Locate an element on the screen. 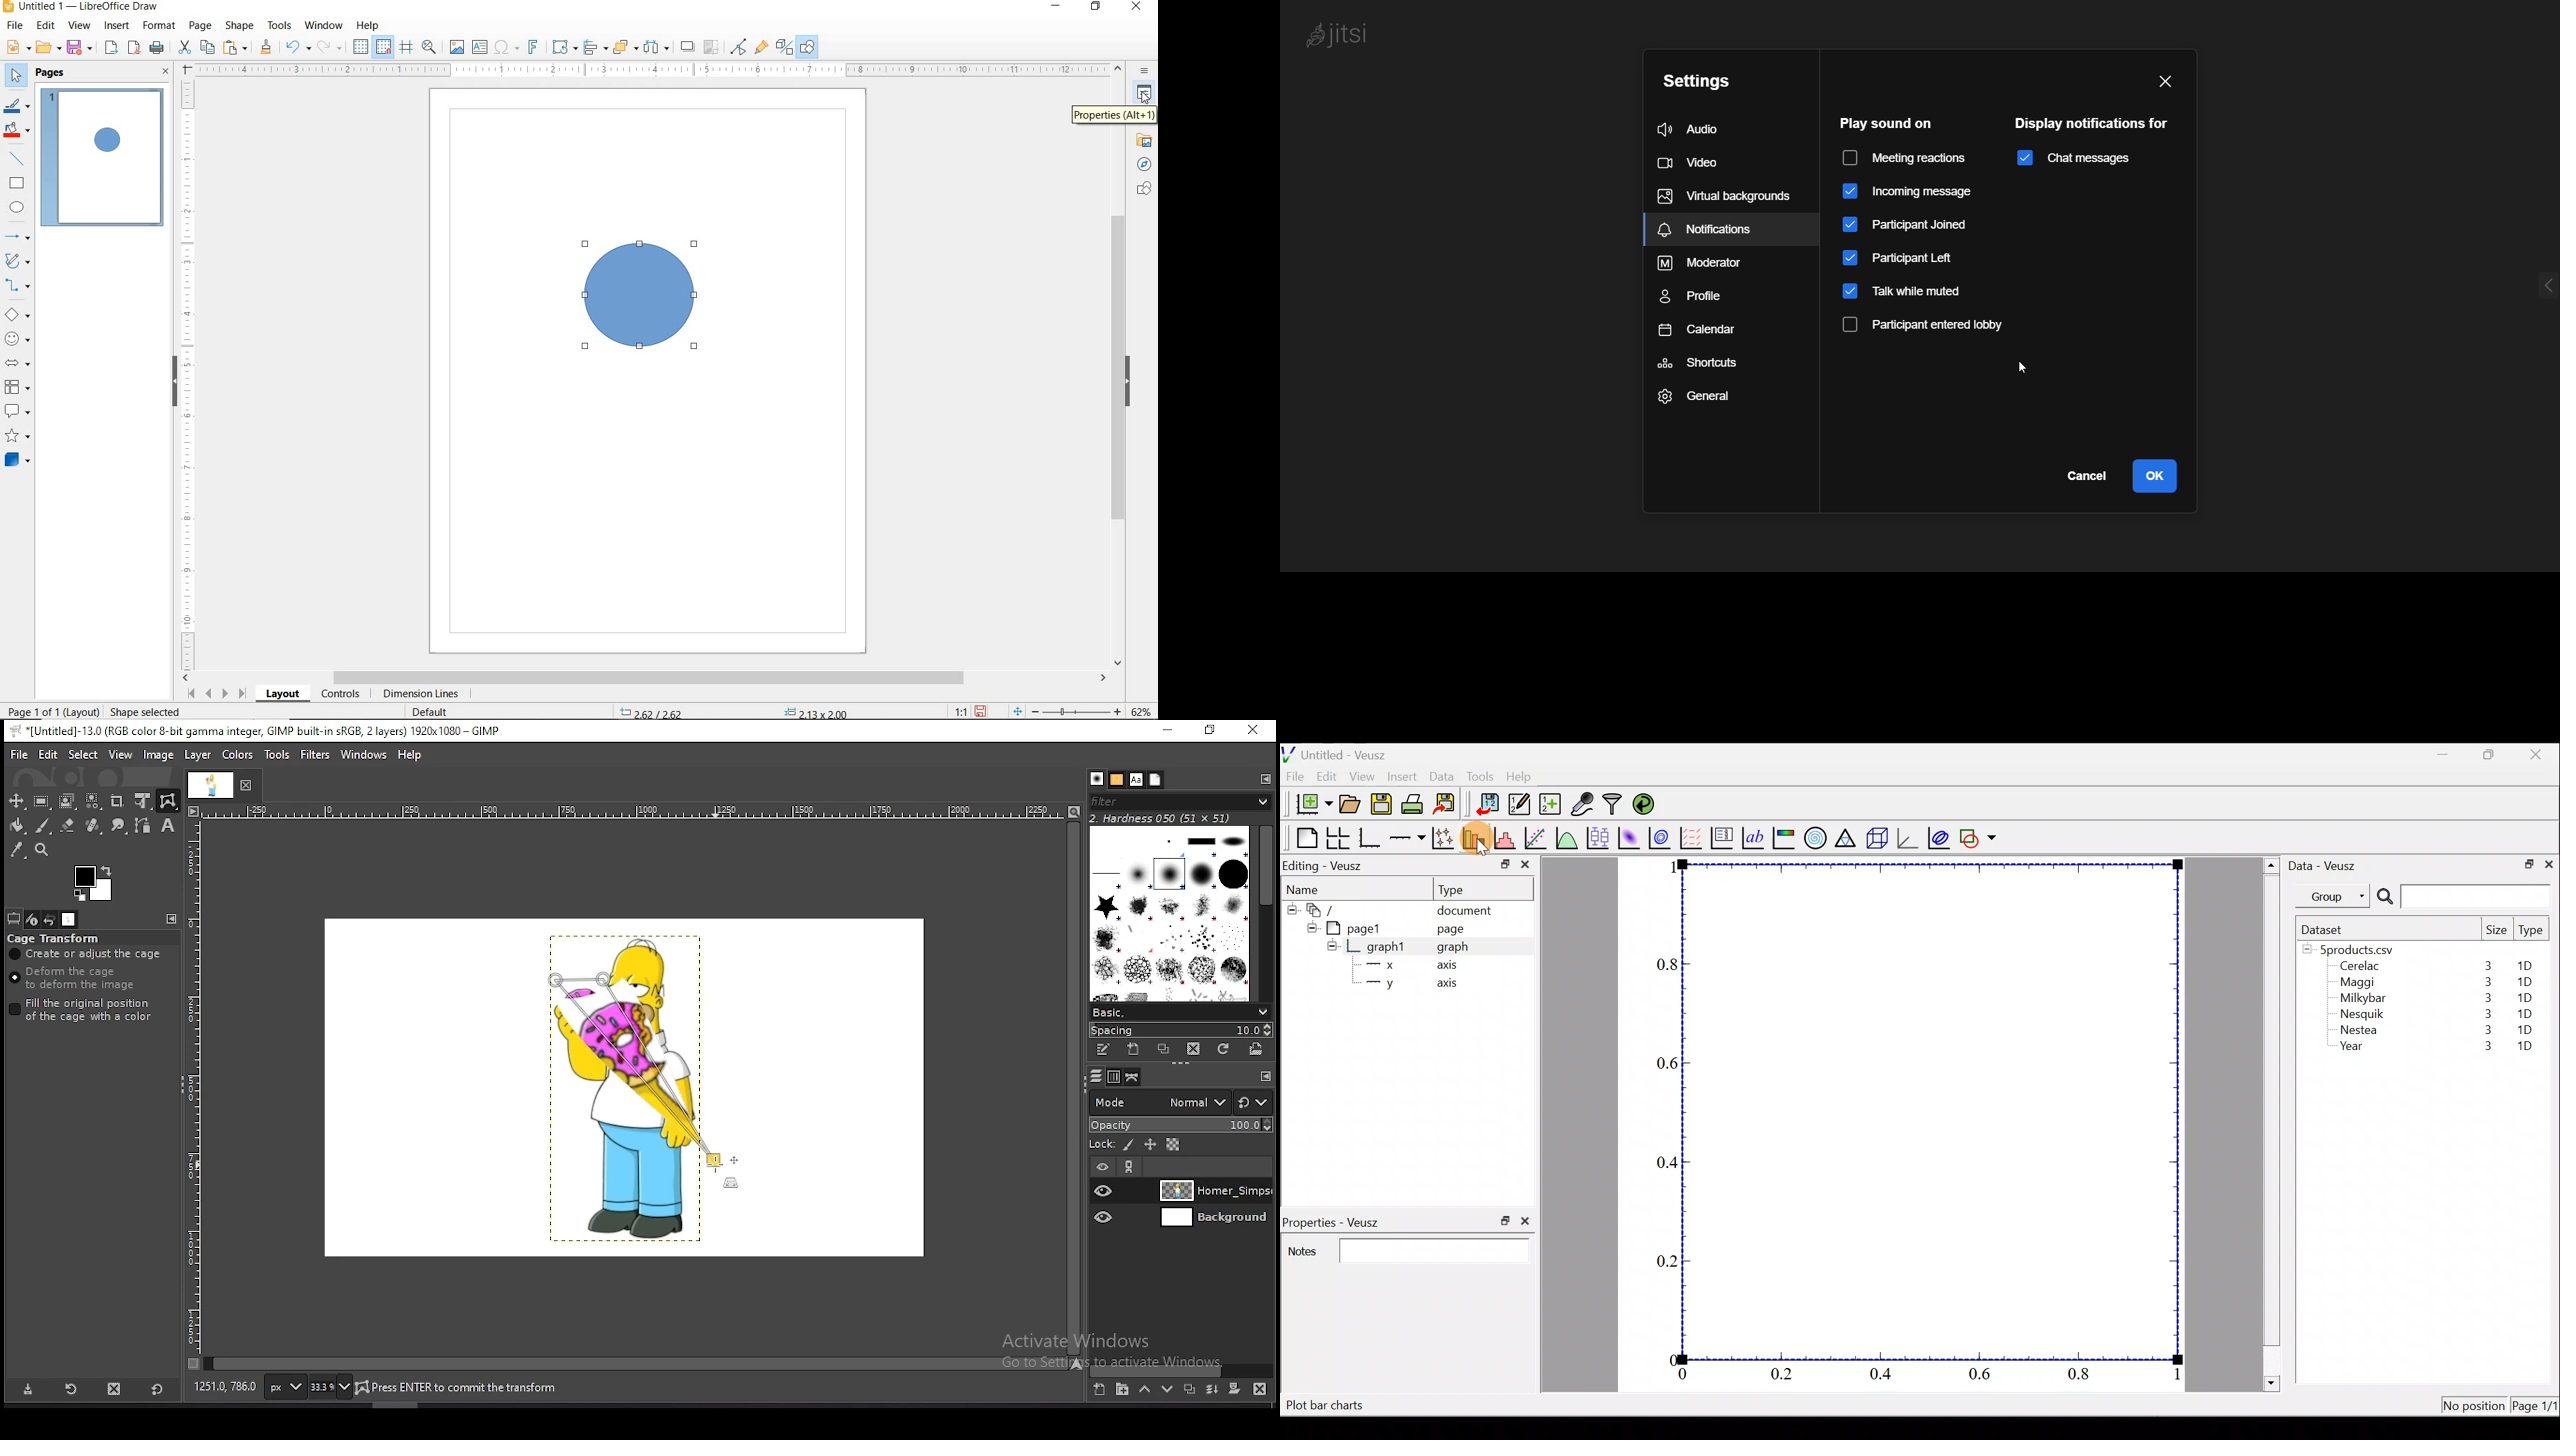 The height and width of the screenshot is (1456, 2576). VIEW is located at coordinates (79, 26).